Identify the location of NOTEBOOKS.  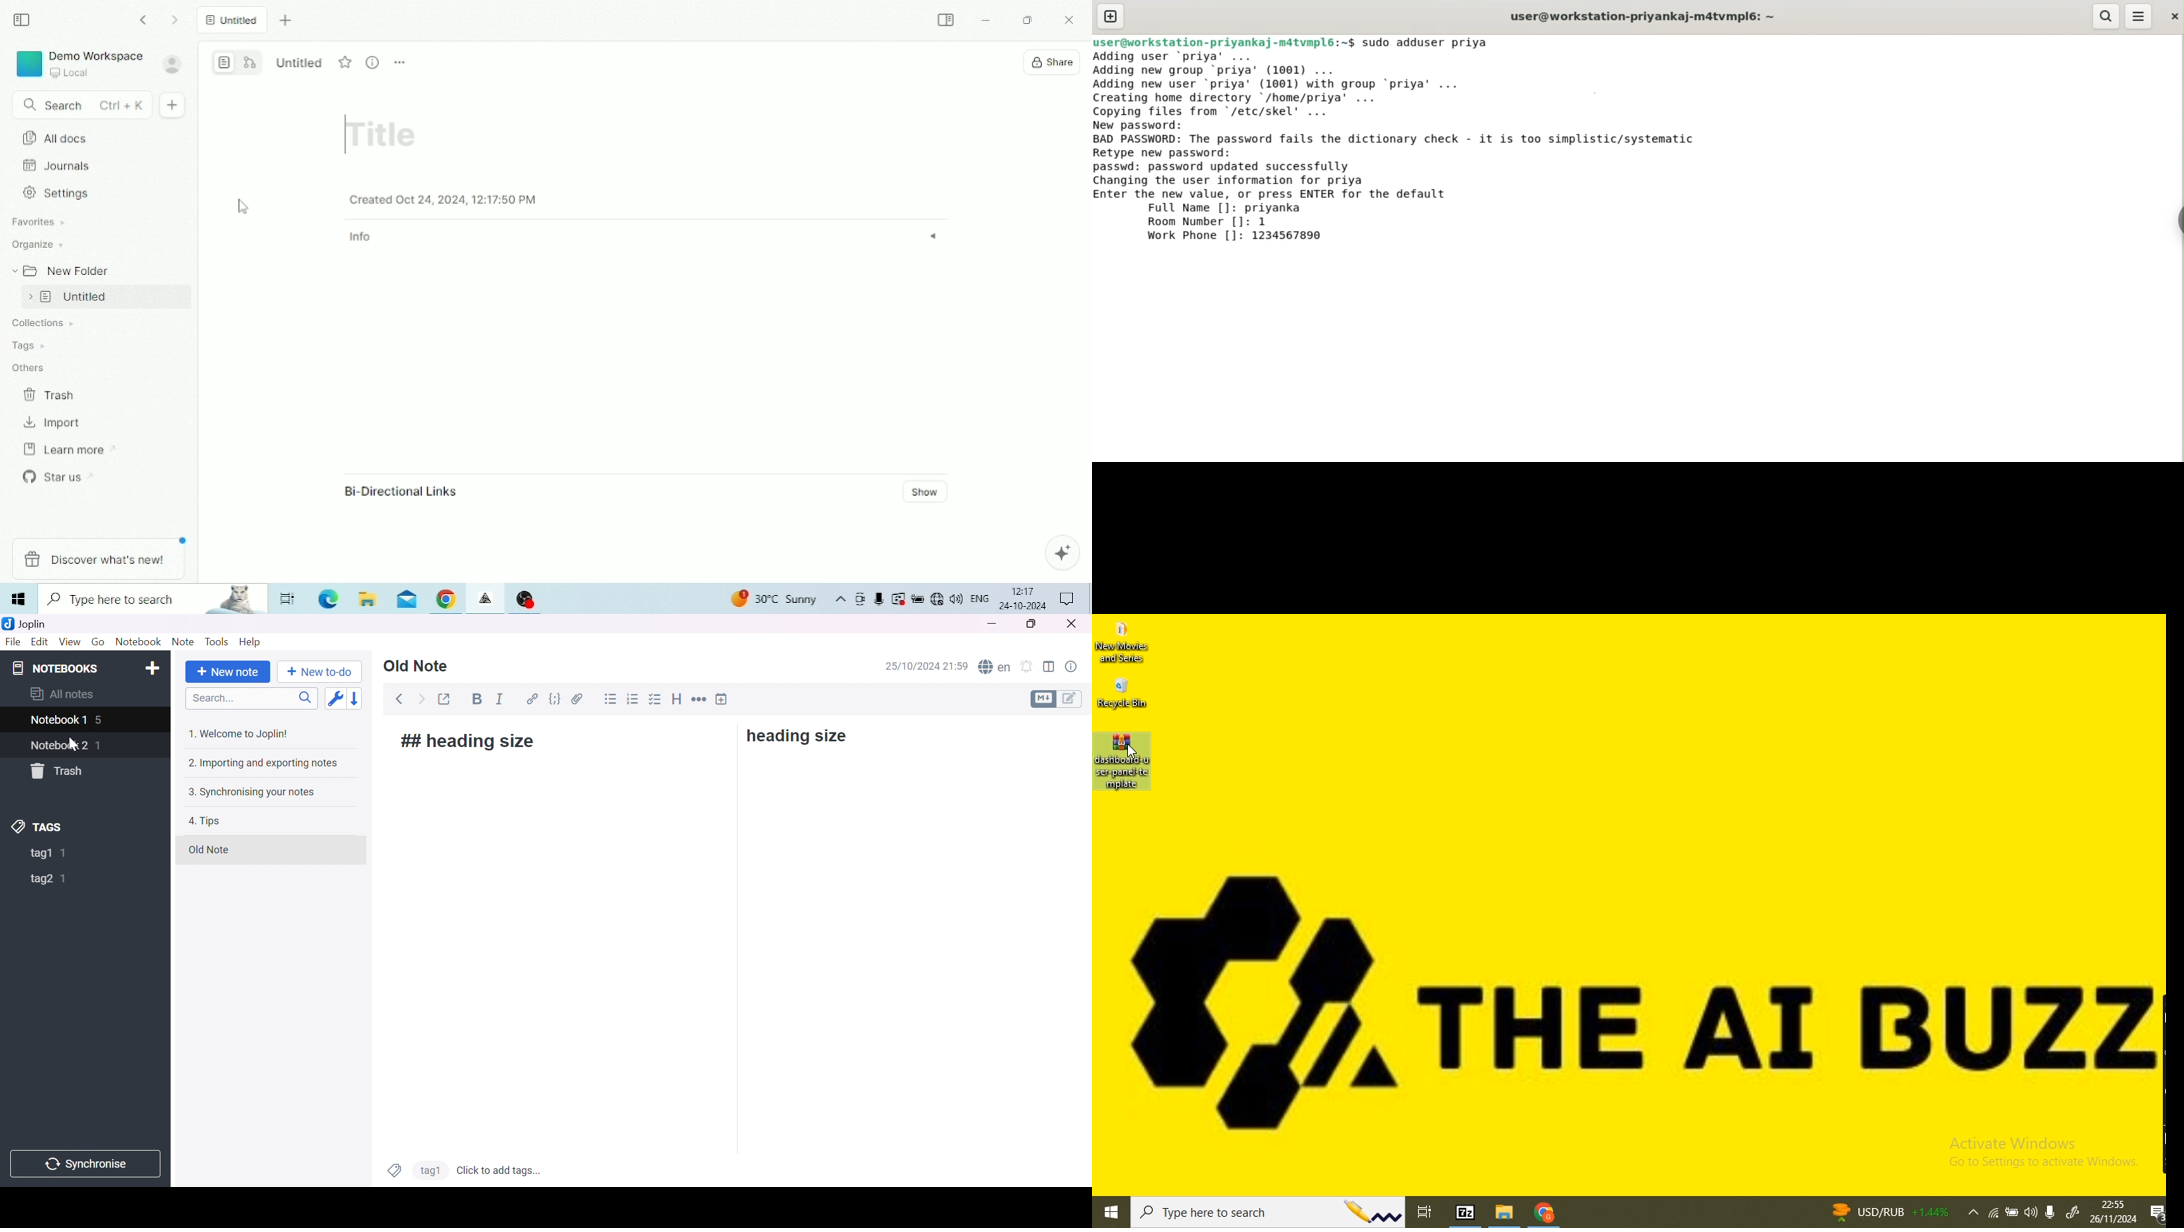
(53, 667).